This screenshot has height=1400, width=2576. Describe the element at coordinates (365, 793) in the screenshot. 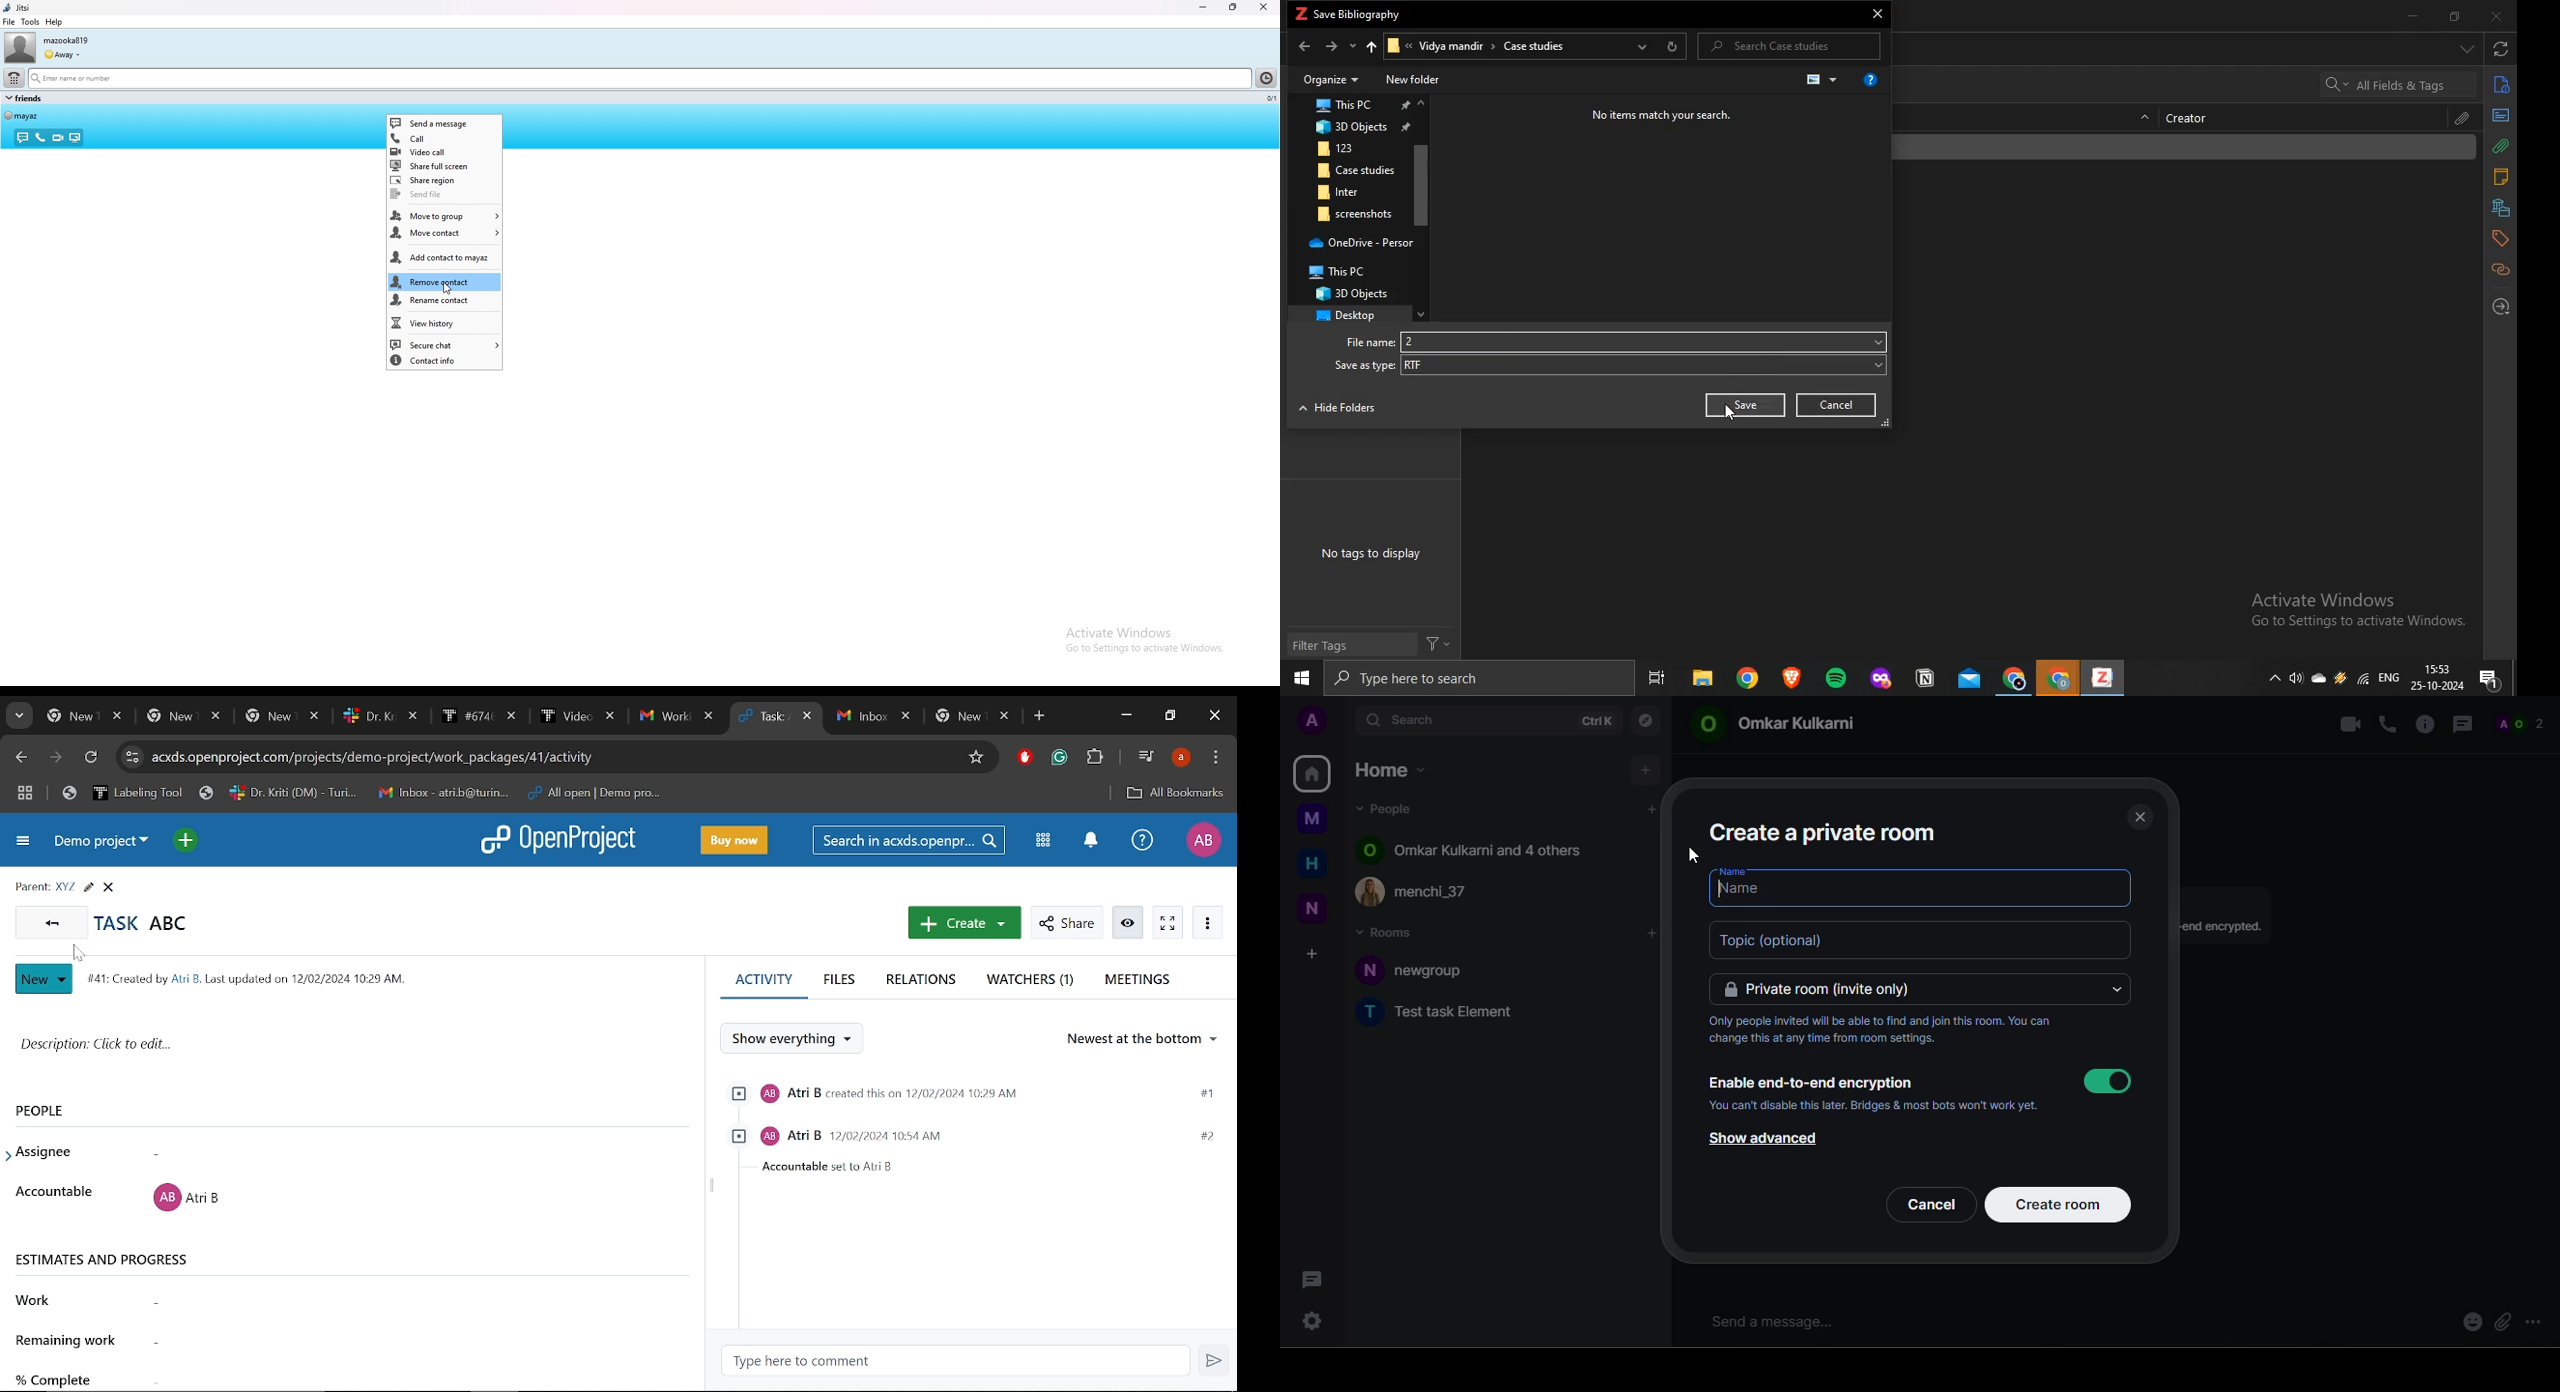

I see `Bookmarks` at that location.